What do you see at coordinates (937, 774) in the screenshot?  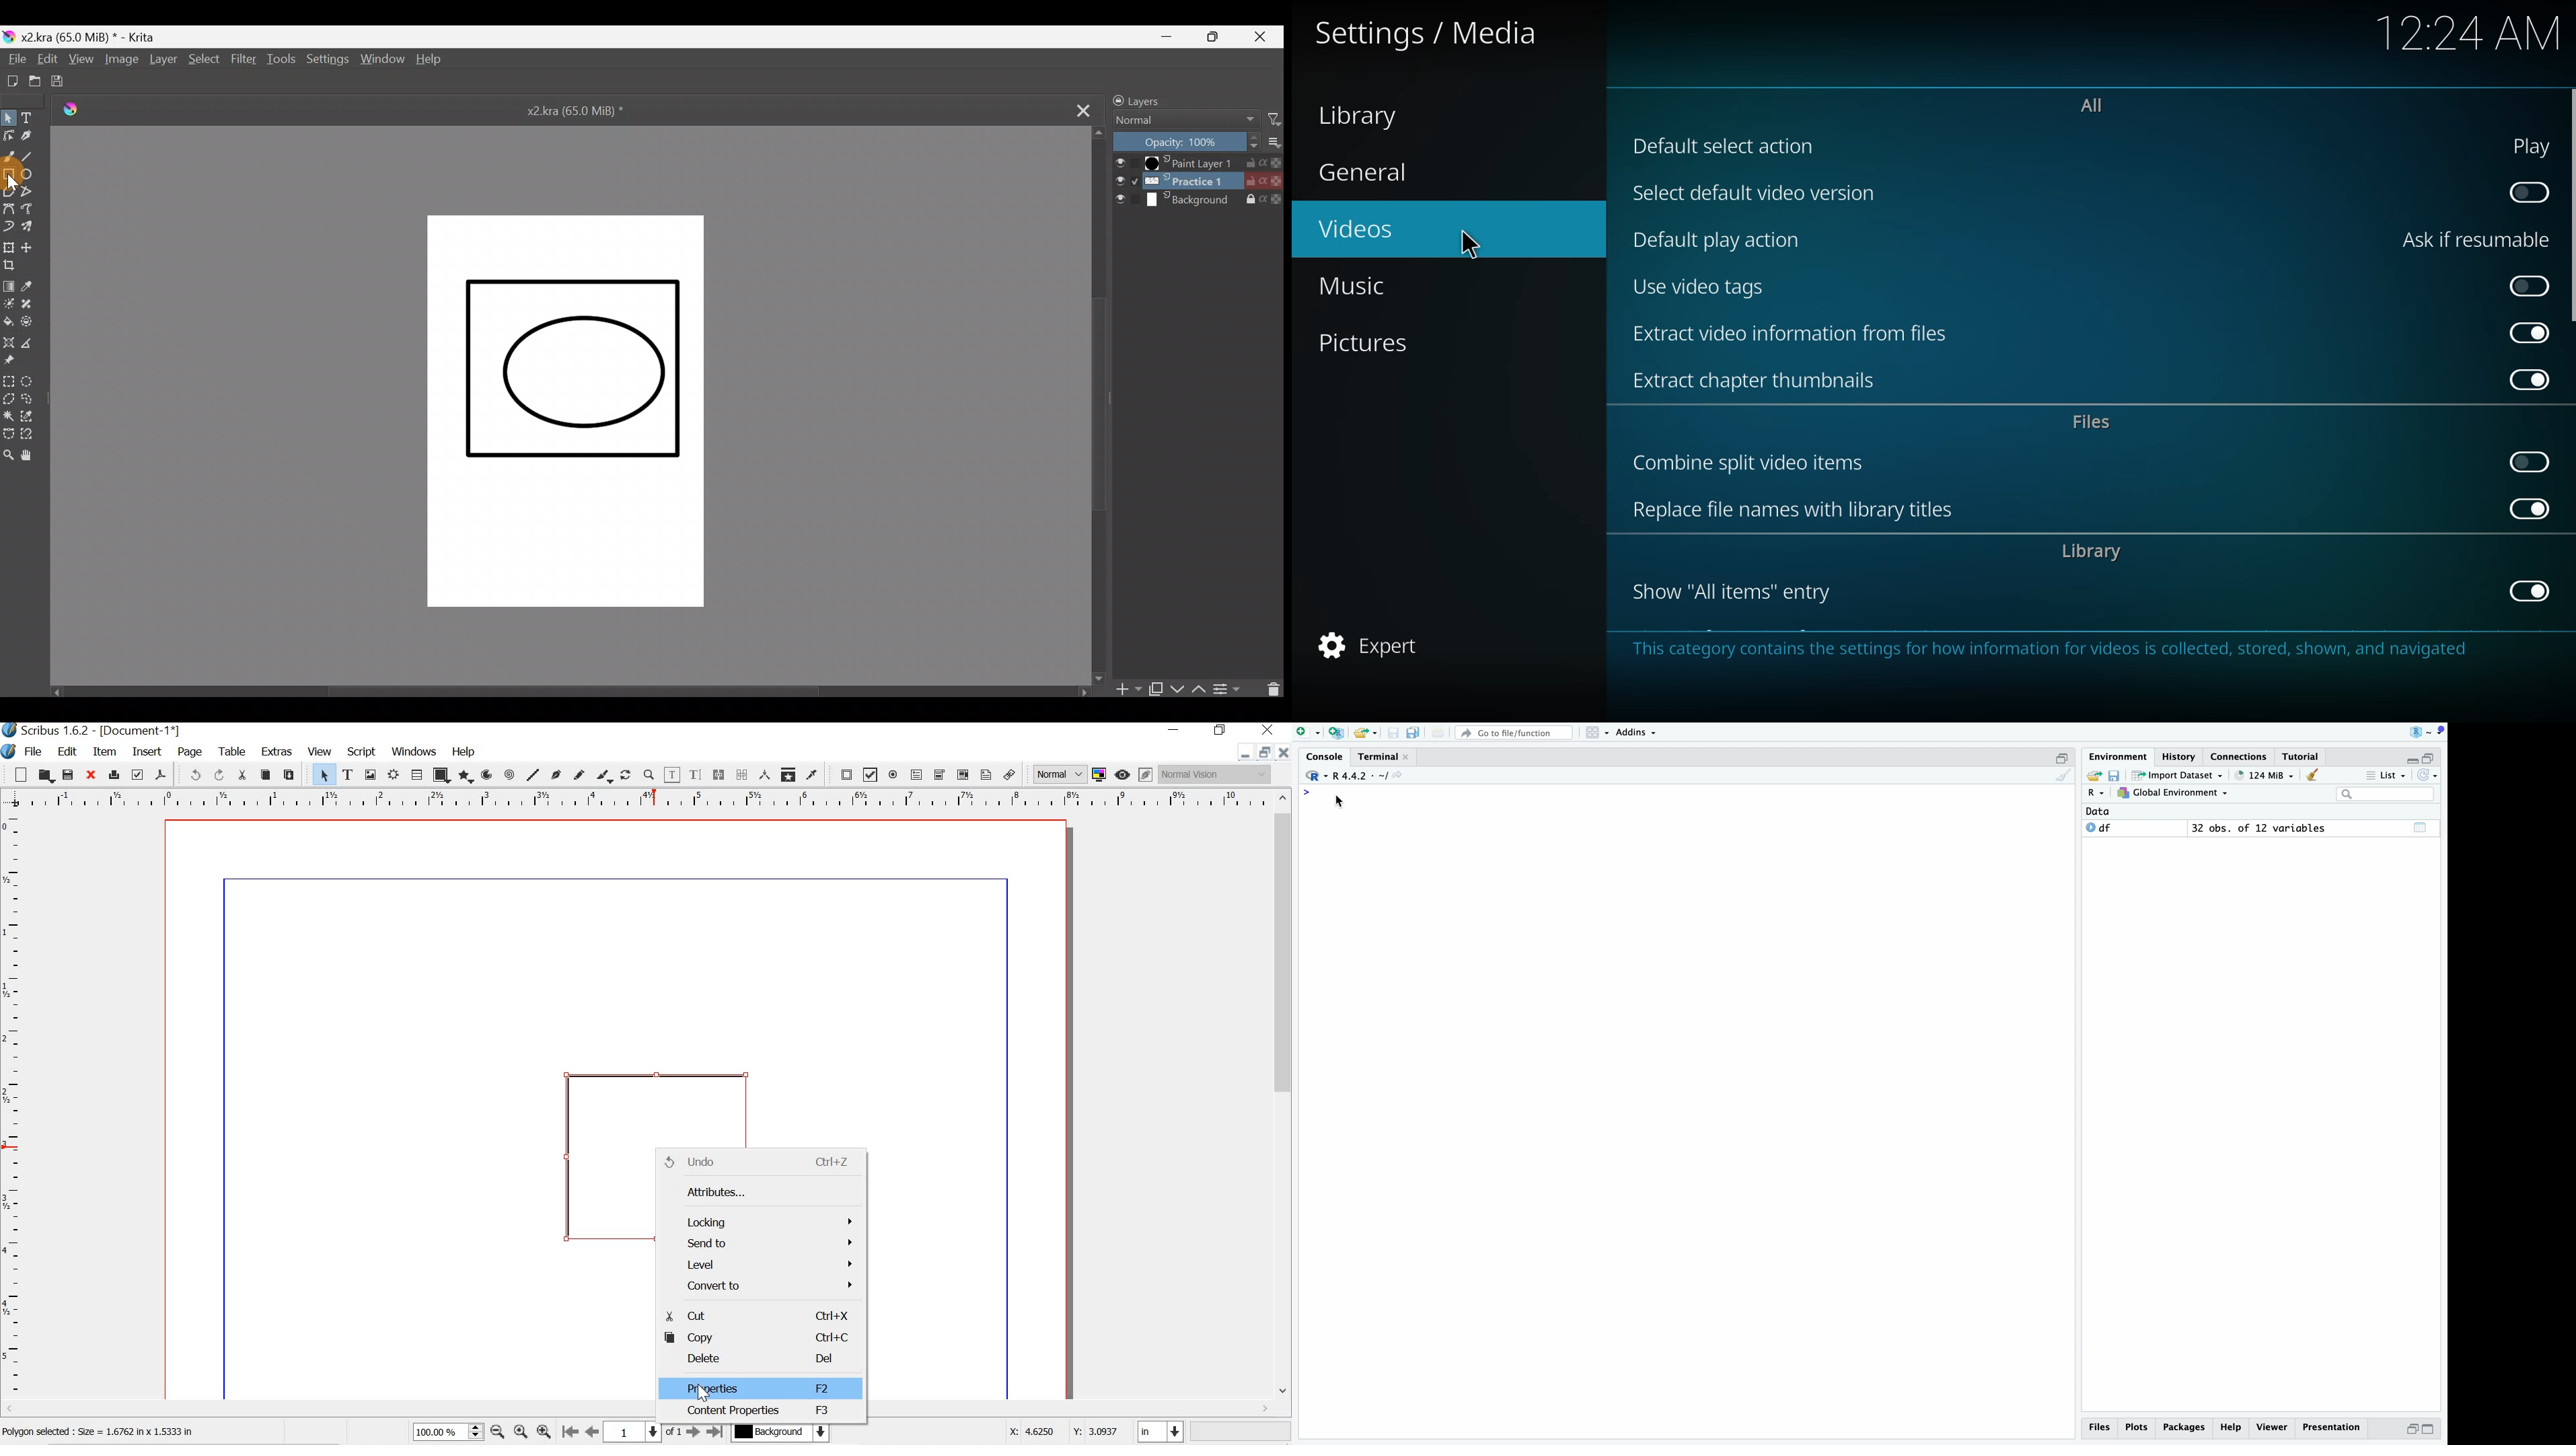 I see `pdf combo box` at bounding box center [937, 774].